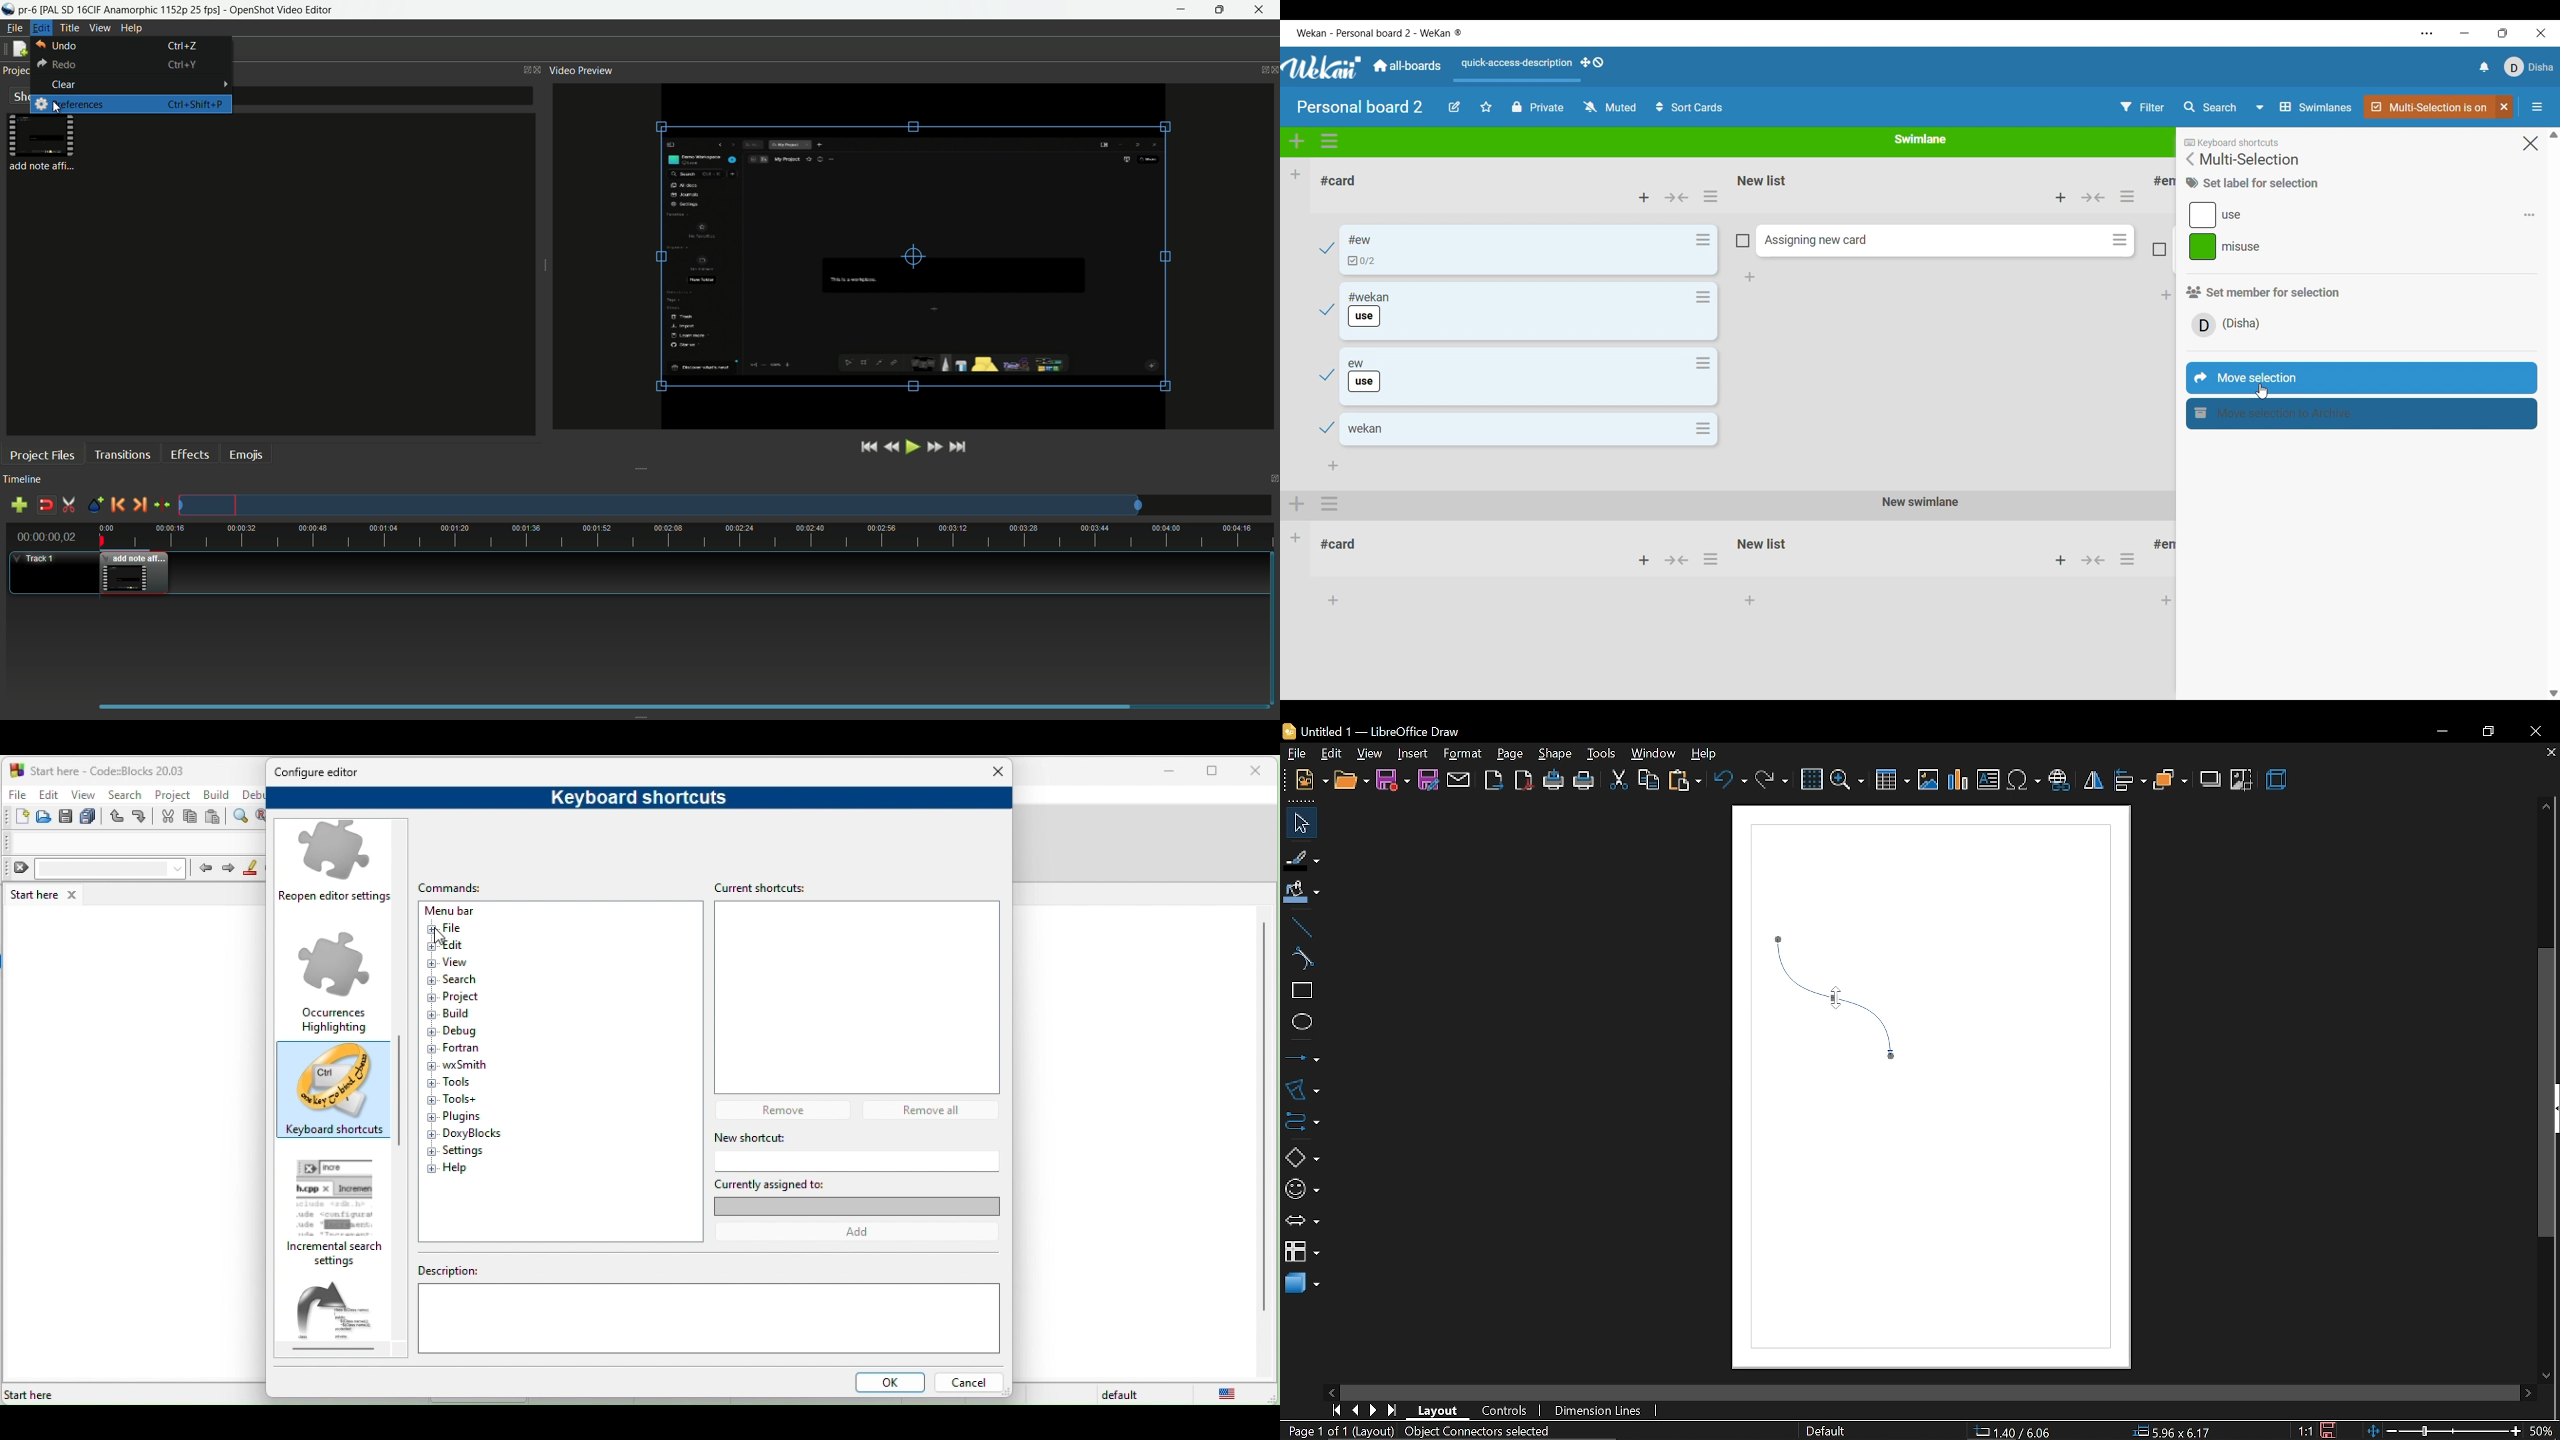  Describe the element at coordinates (470, 882) in the screenshot. I see `commands` at that location.